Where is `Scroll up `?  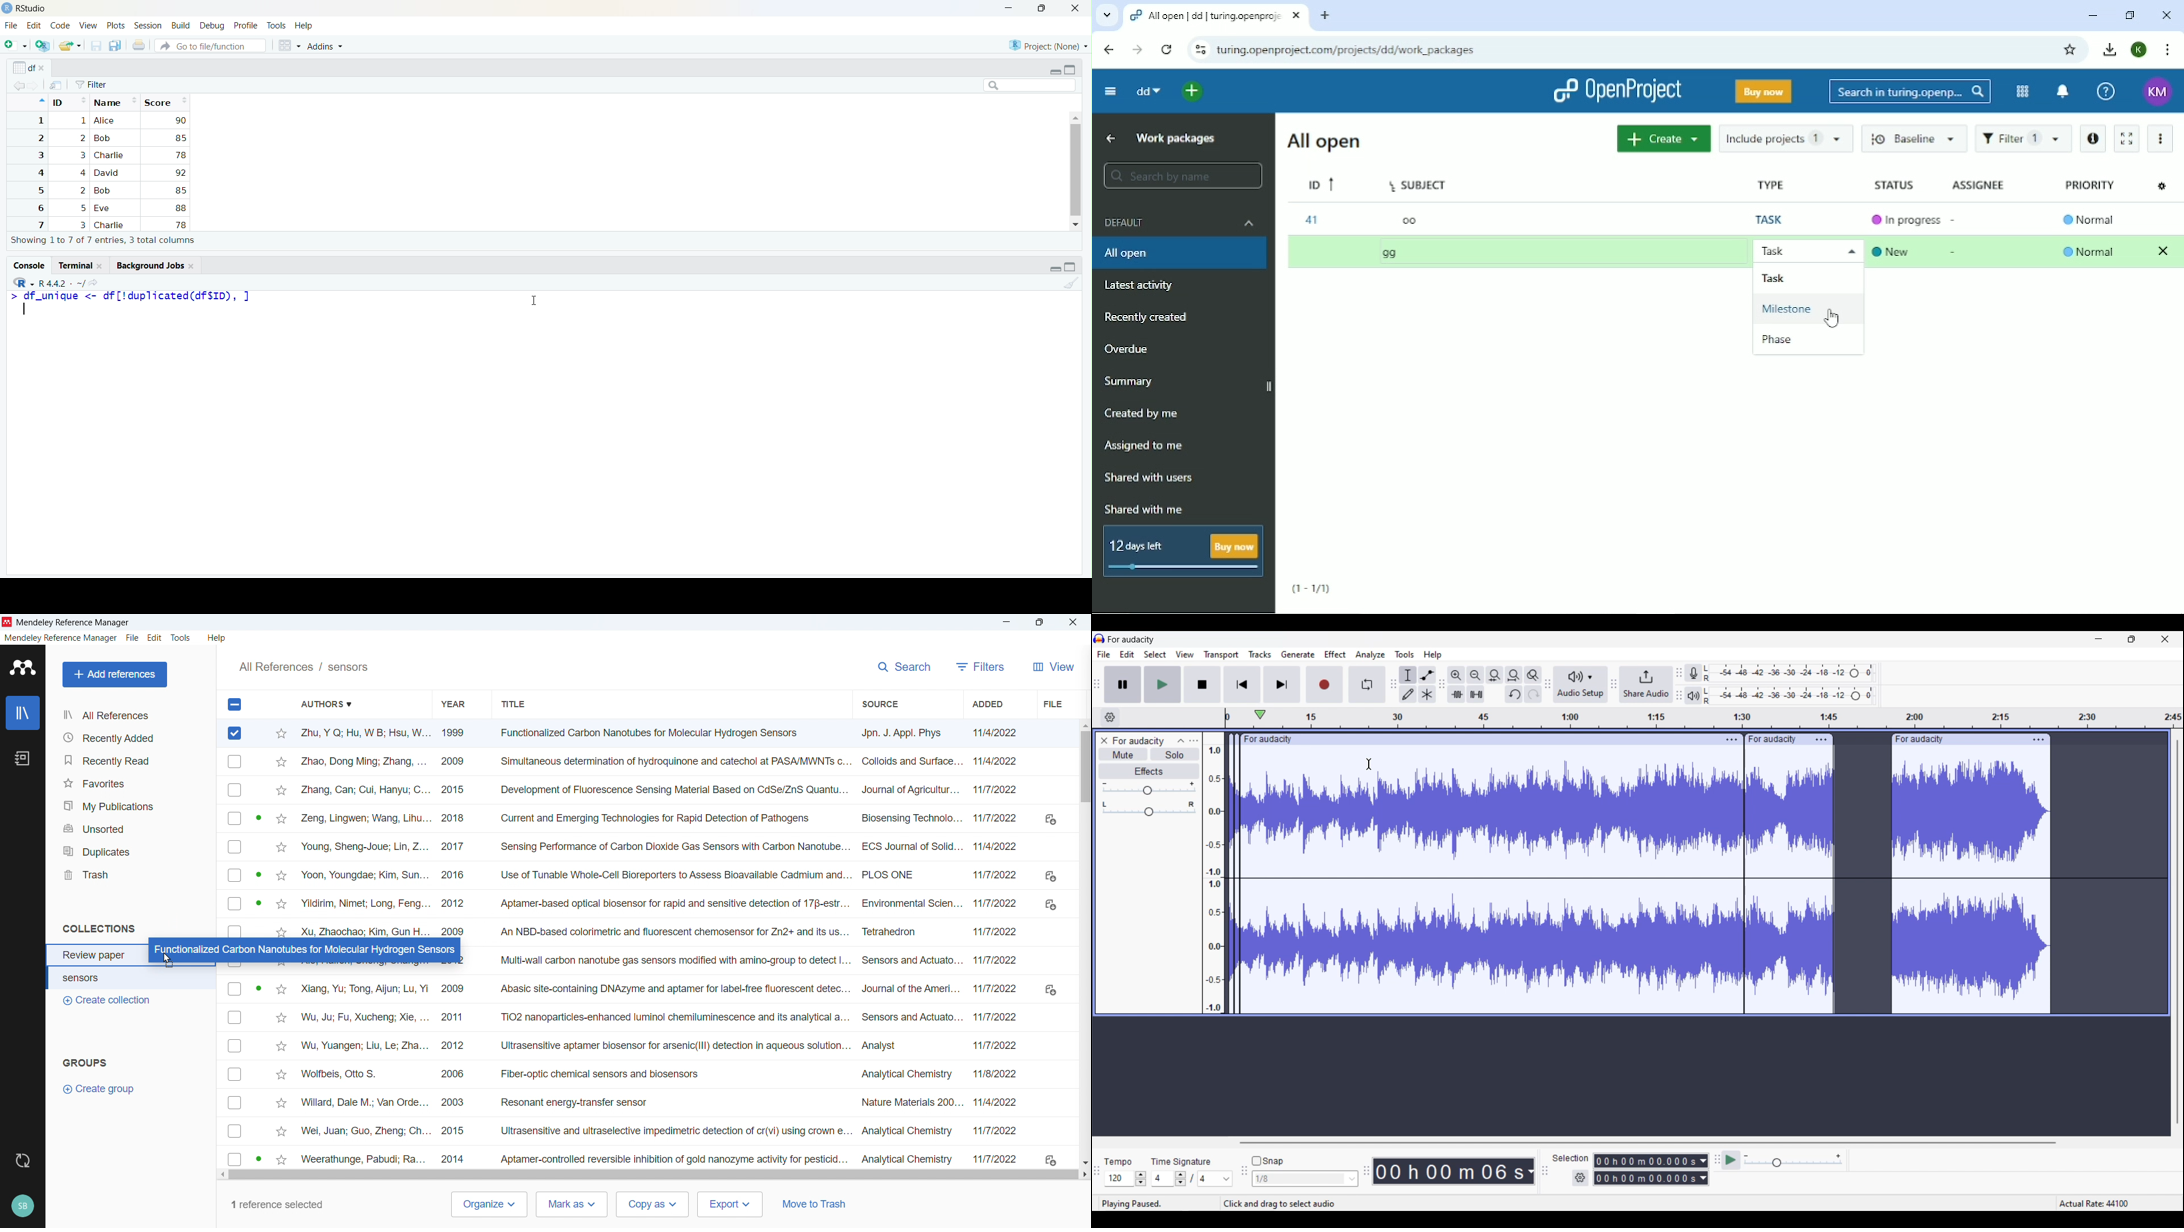
Scroll up  is located at coordinates (1085, 724).